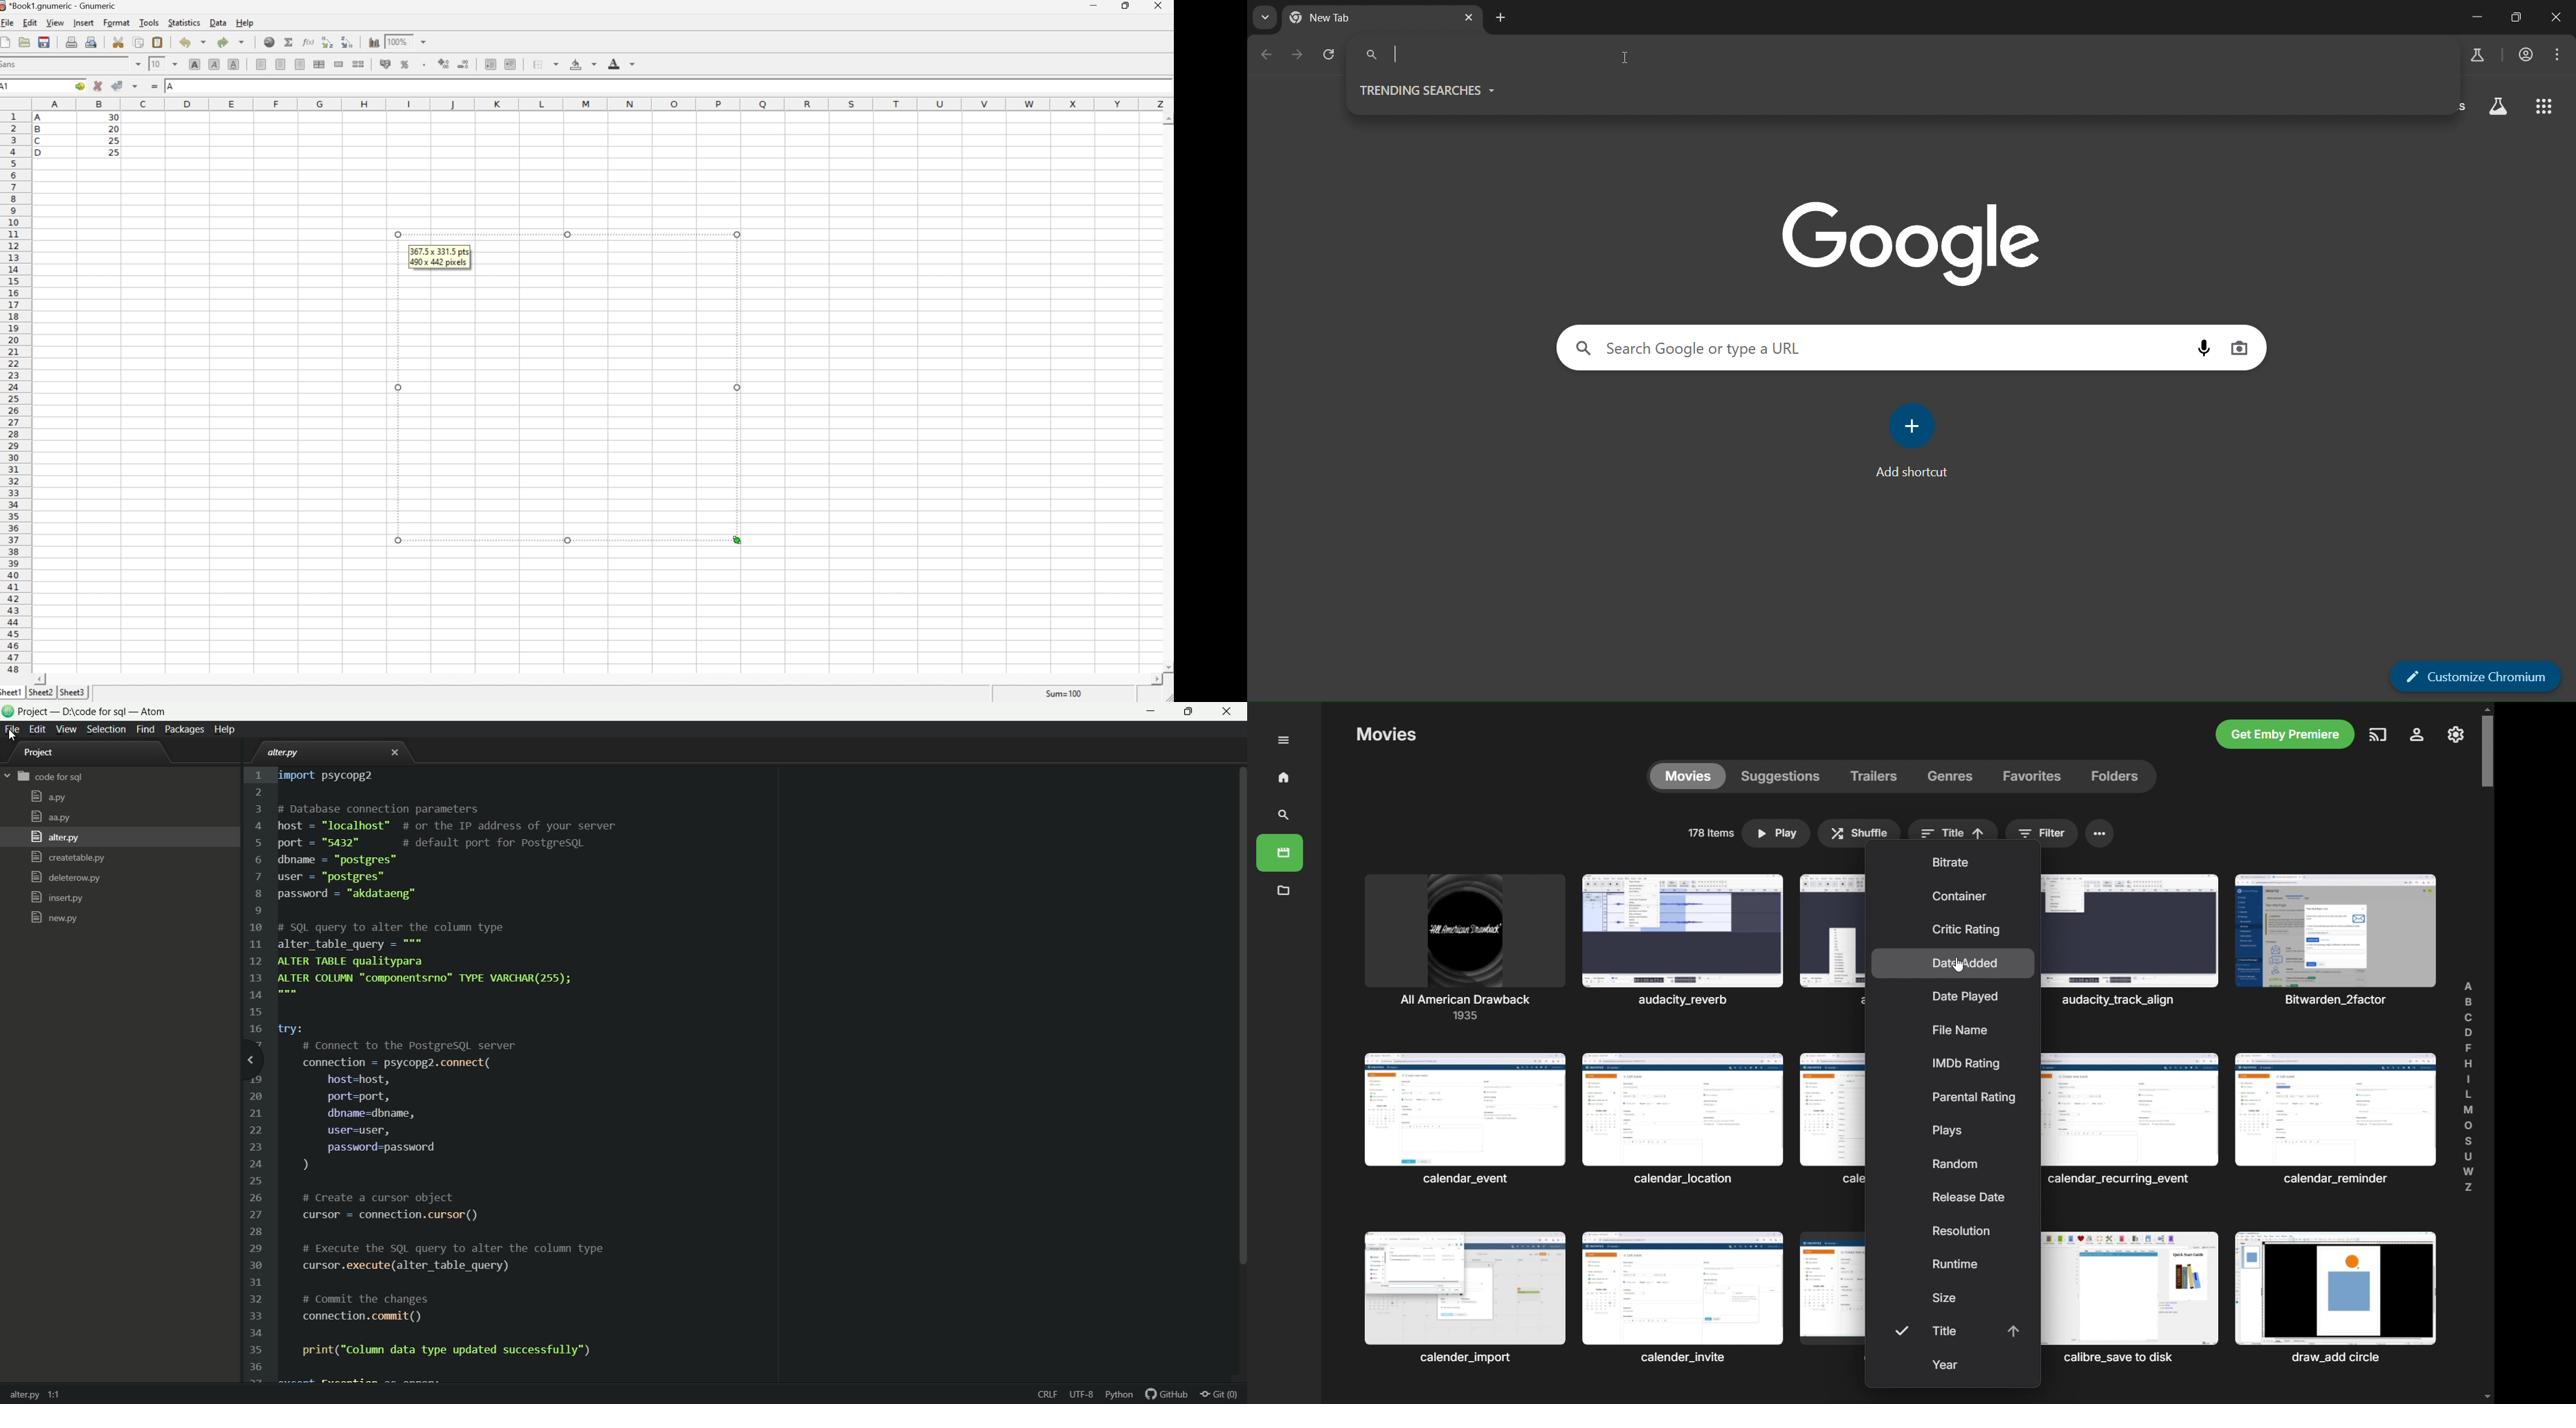  What do you see at coordinates (2560, 54) in the screenshot?
I see `menu` at bounding box center [2560, 54].